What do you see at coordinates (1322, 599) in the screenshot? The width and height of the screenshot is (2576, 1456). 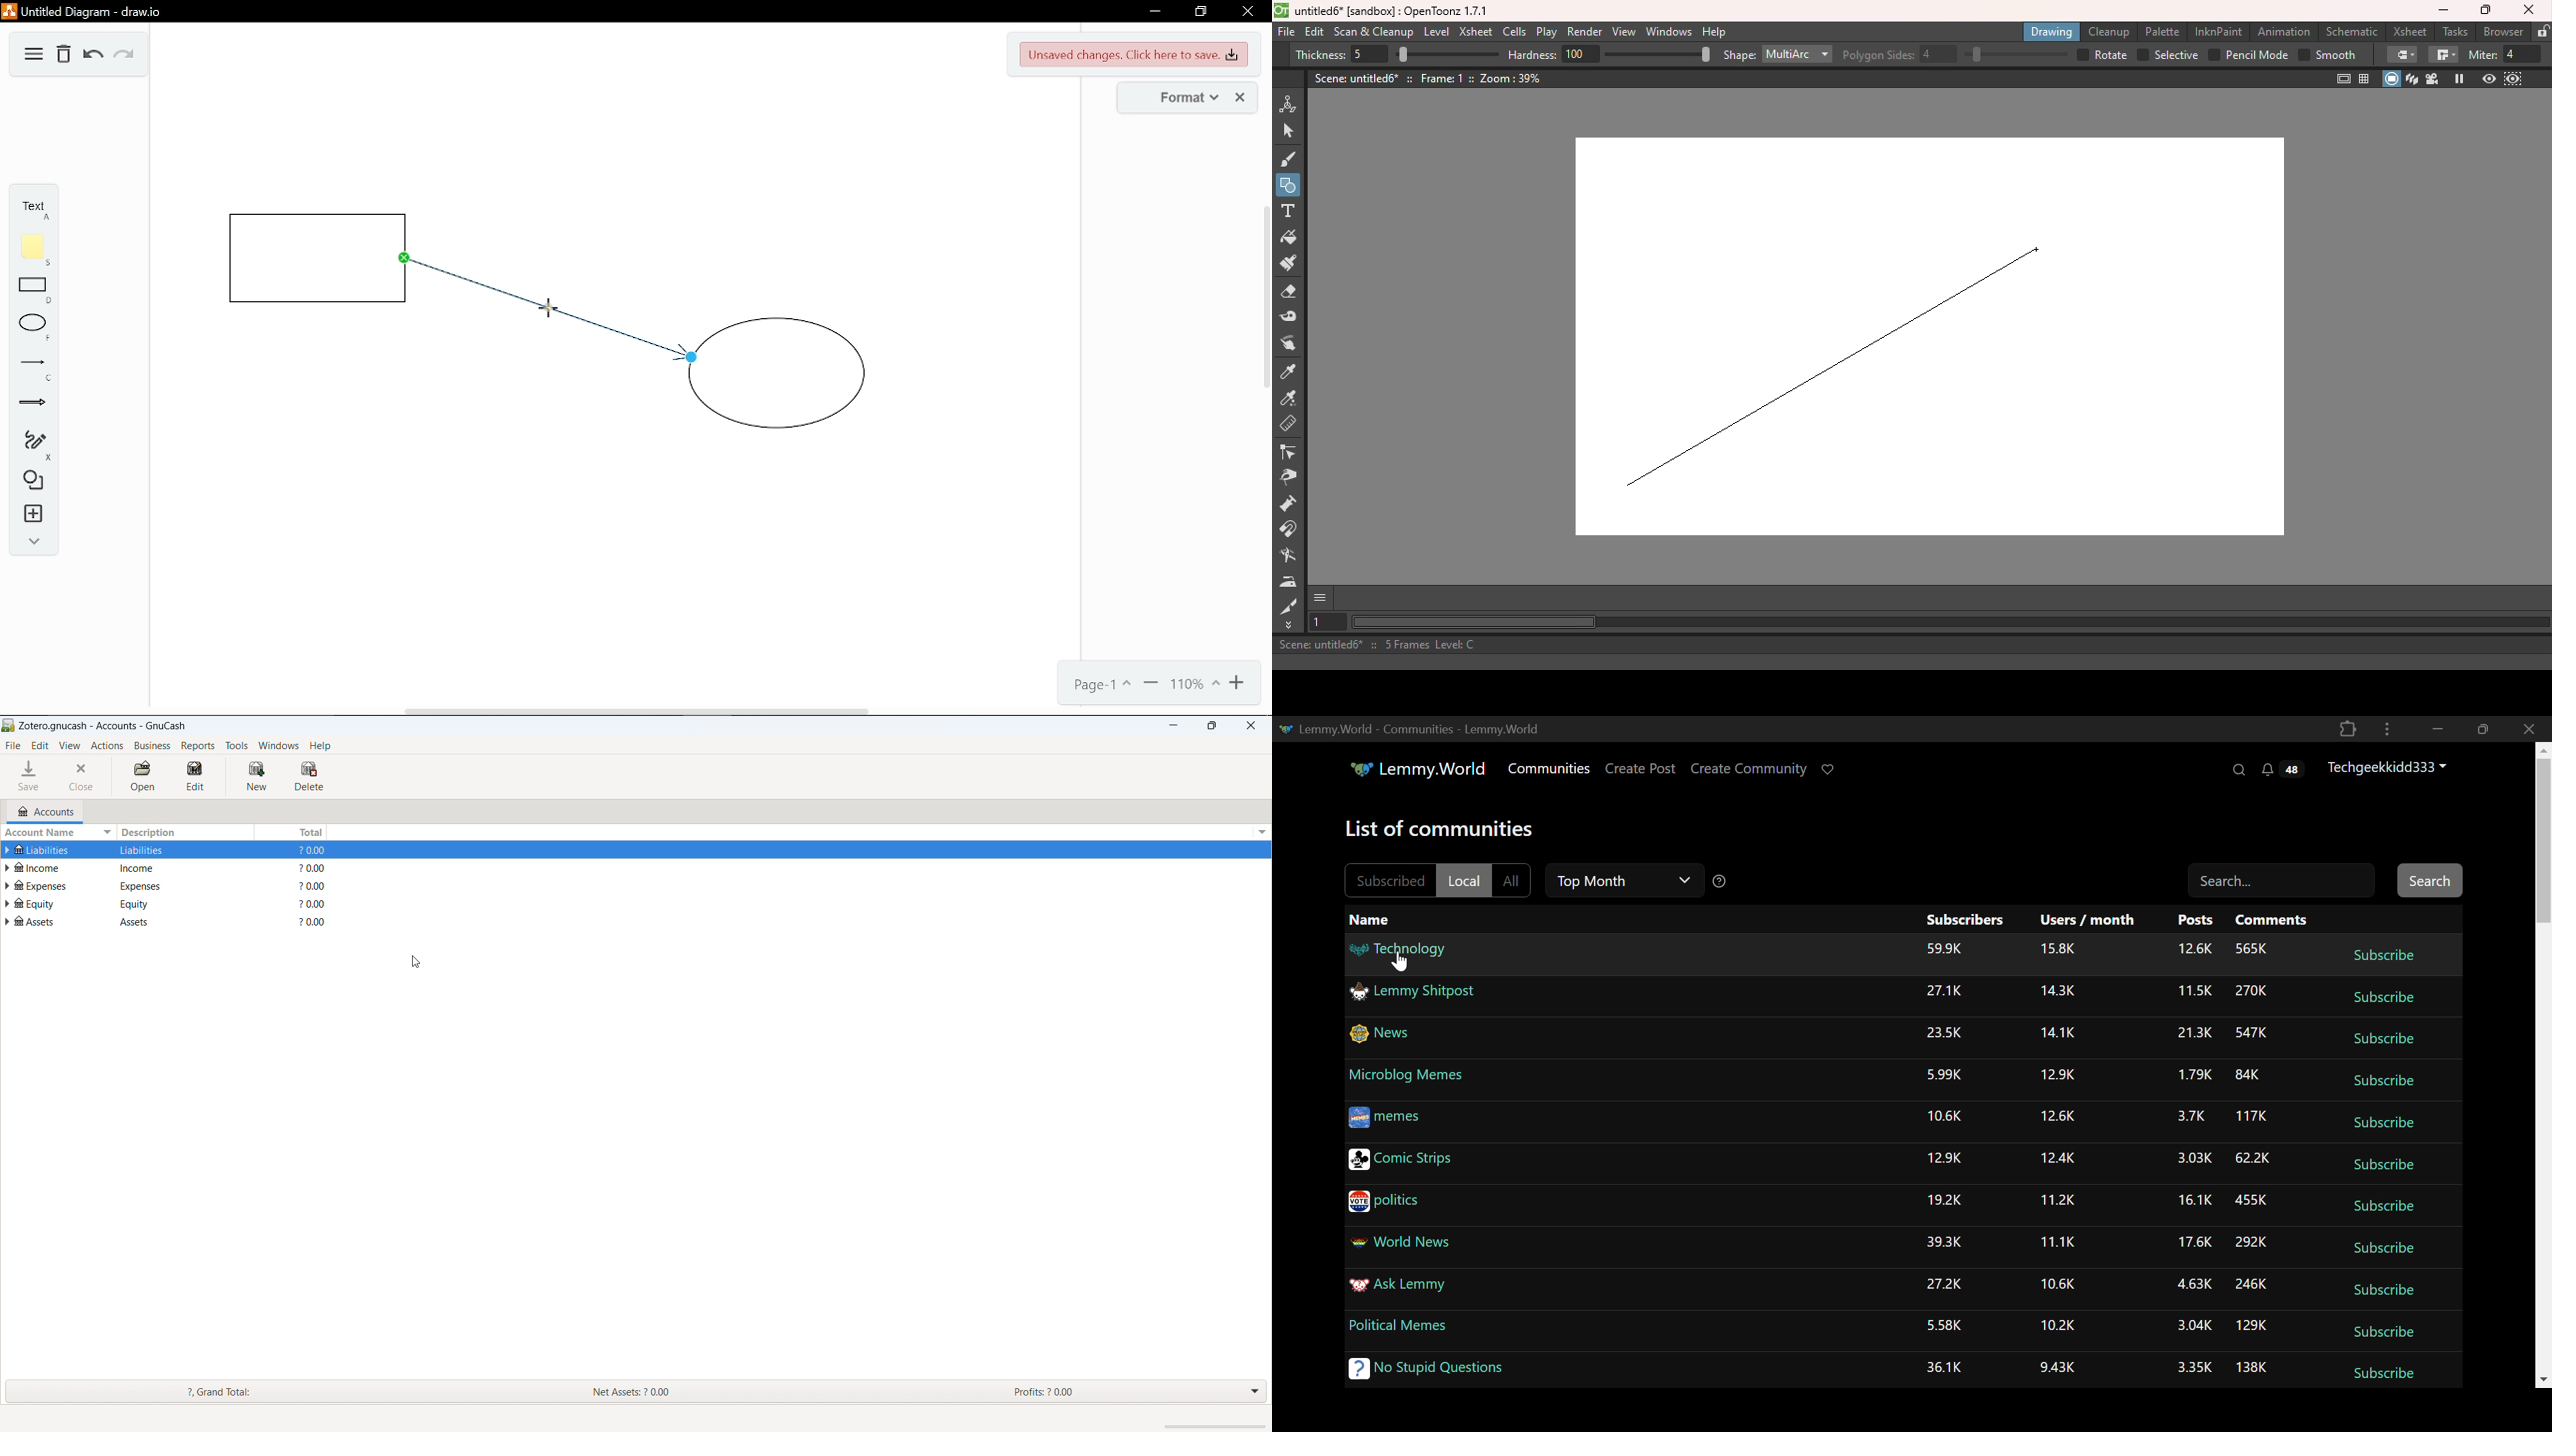 I see `GUI Show/hide` at bounding box center [1322, 599].